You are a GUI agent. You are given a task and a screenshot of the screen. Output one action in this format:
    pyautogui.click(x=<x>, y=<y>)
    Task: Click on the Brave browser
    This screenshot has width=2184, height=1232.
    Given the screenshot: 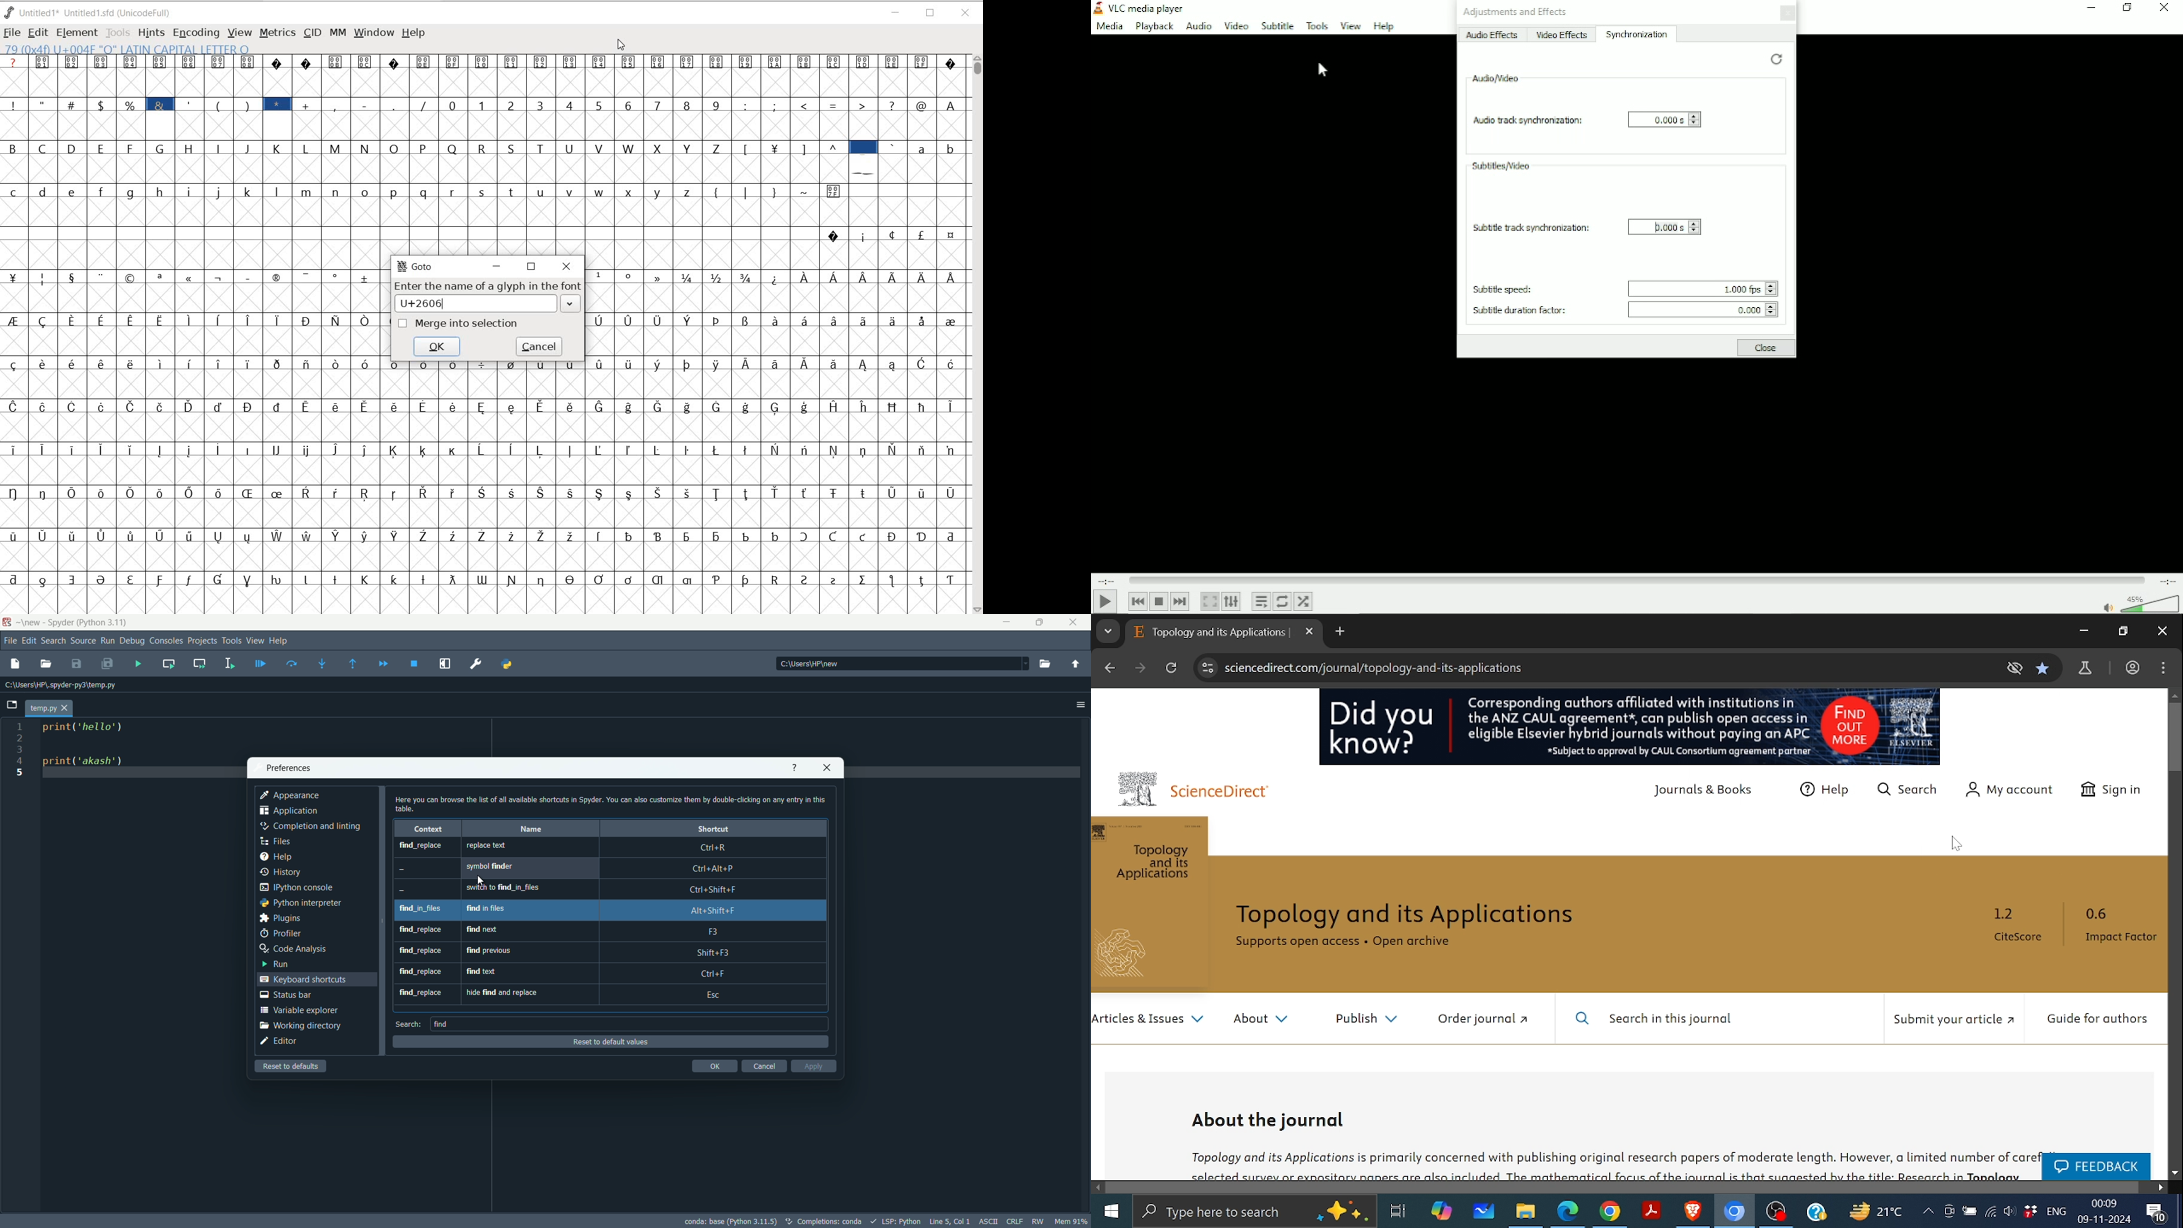 What is the action you would take?
    pyautogui.click(x=1694, y=1212)
    